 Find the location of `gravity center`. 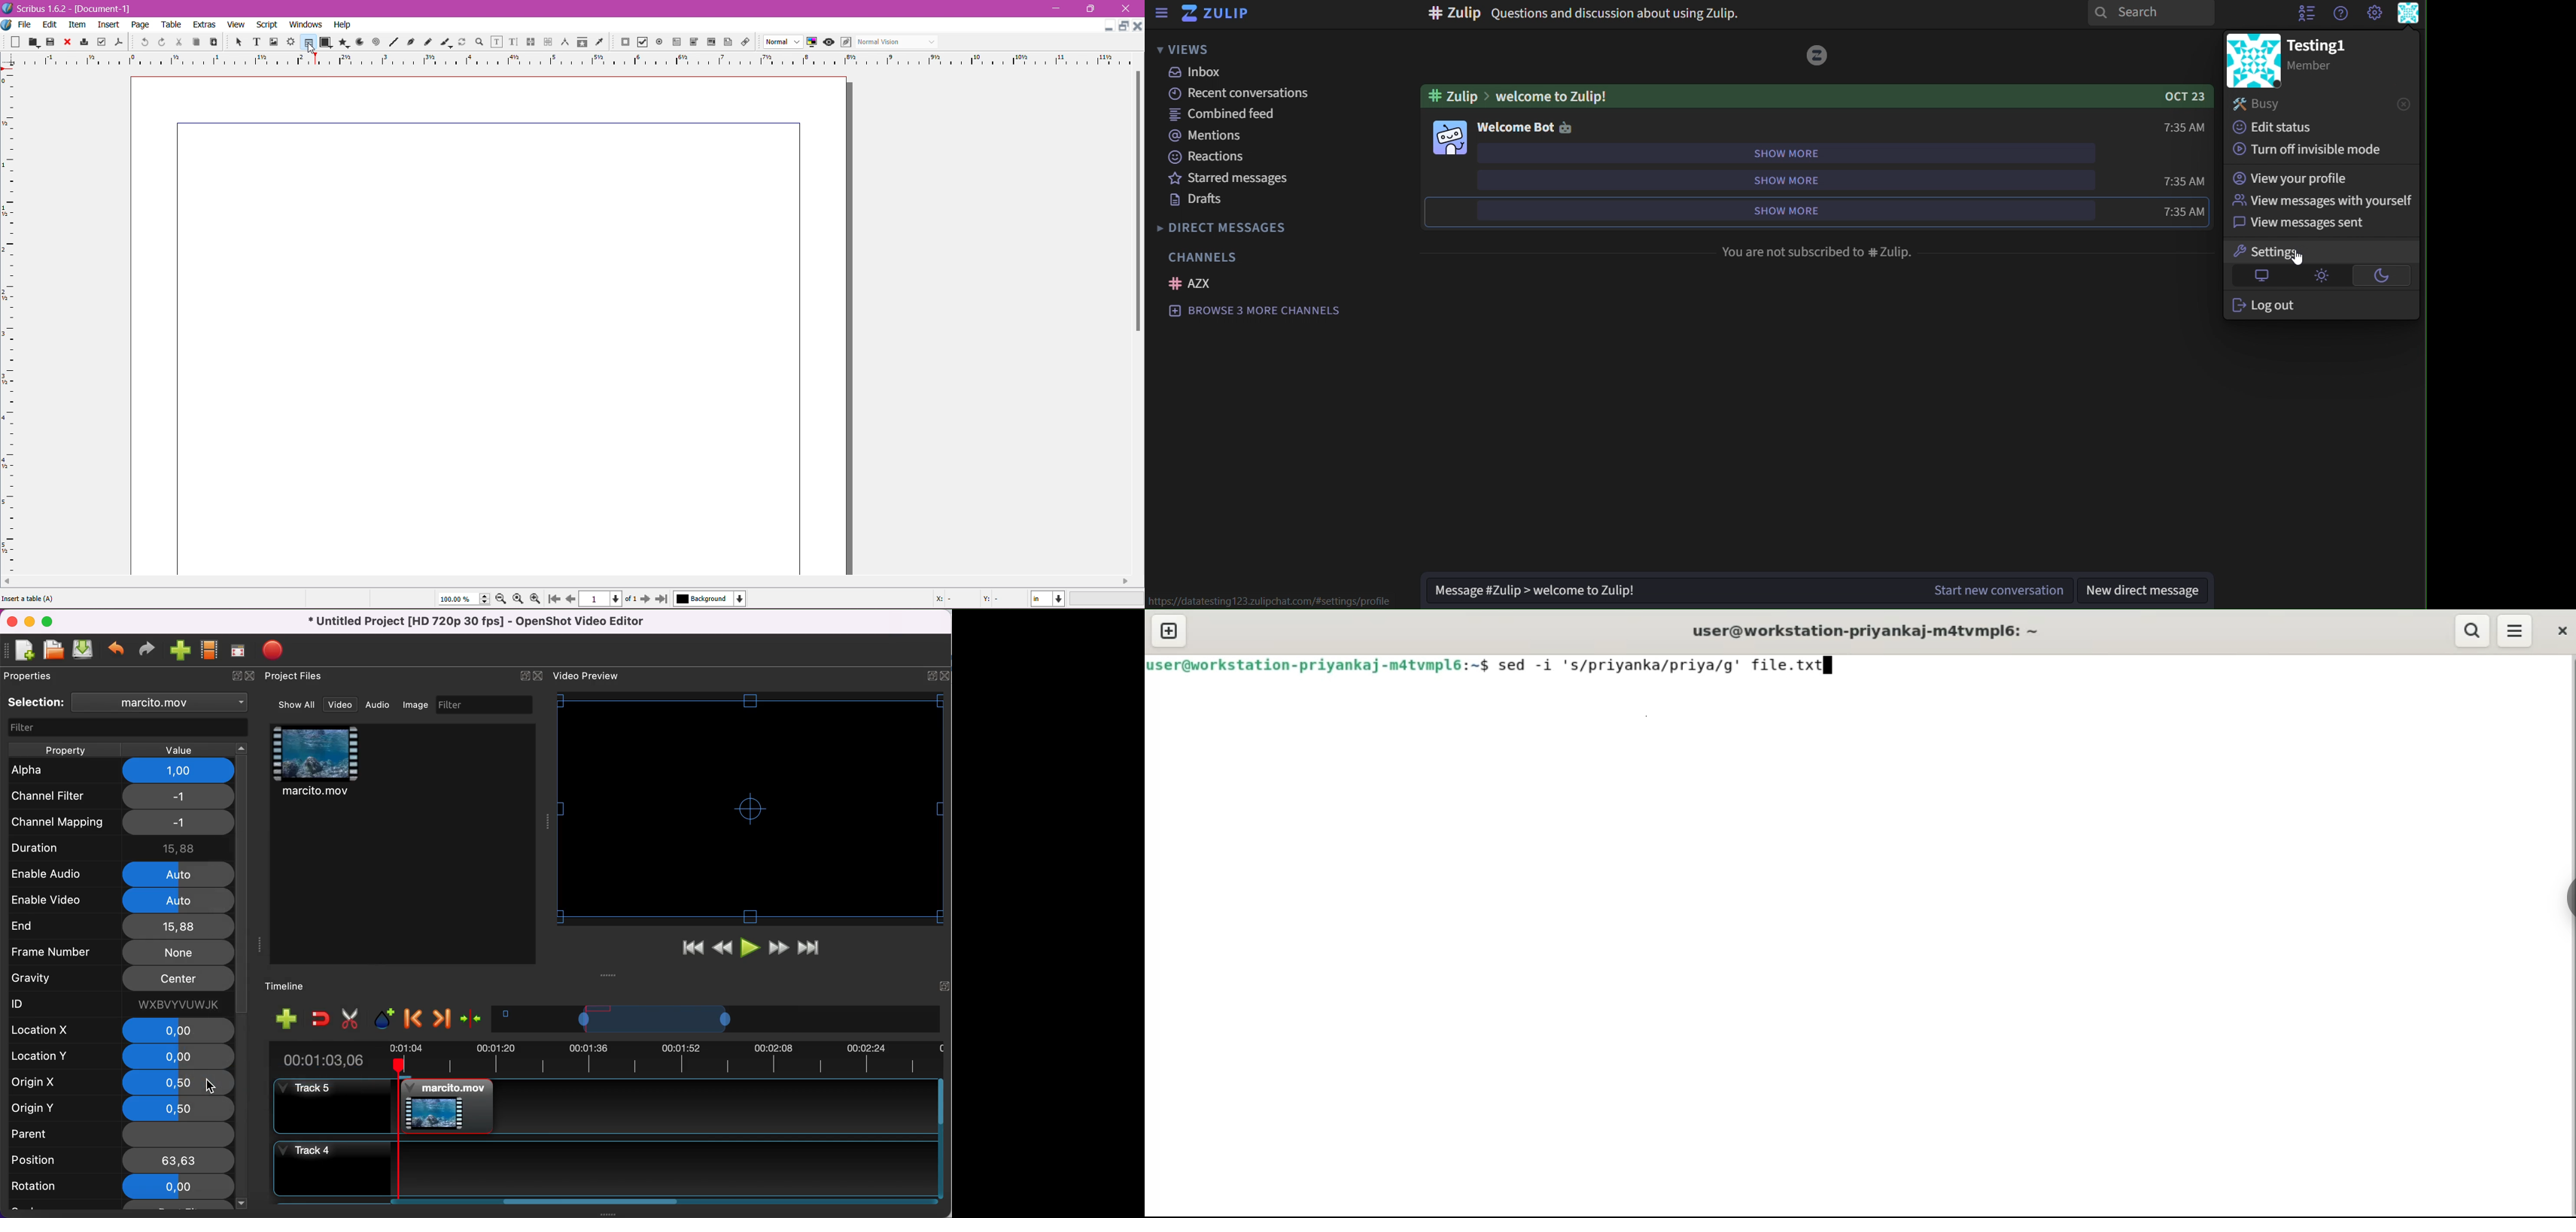

gravity center is located at coordinates (122, 980).